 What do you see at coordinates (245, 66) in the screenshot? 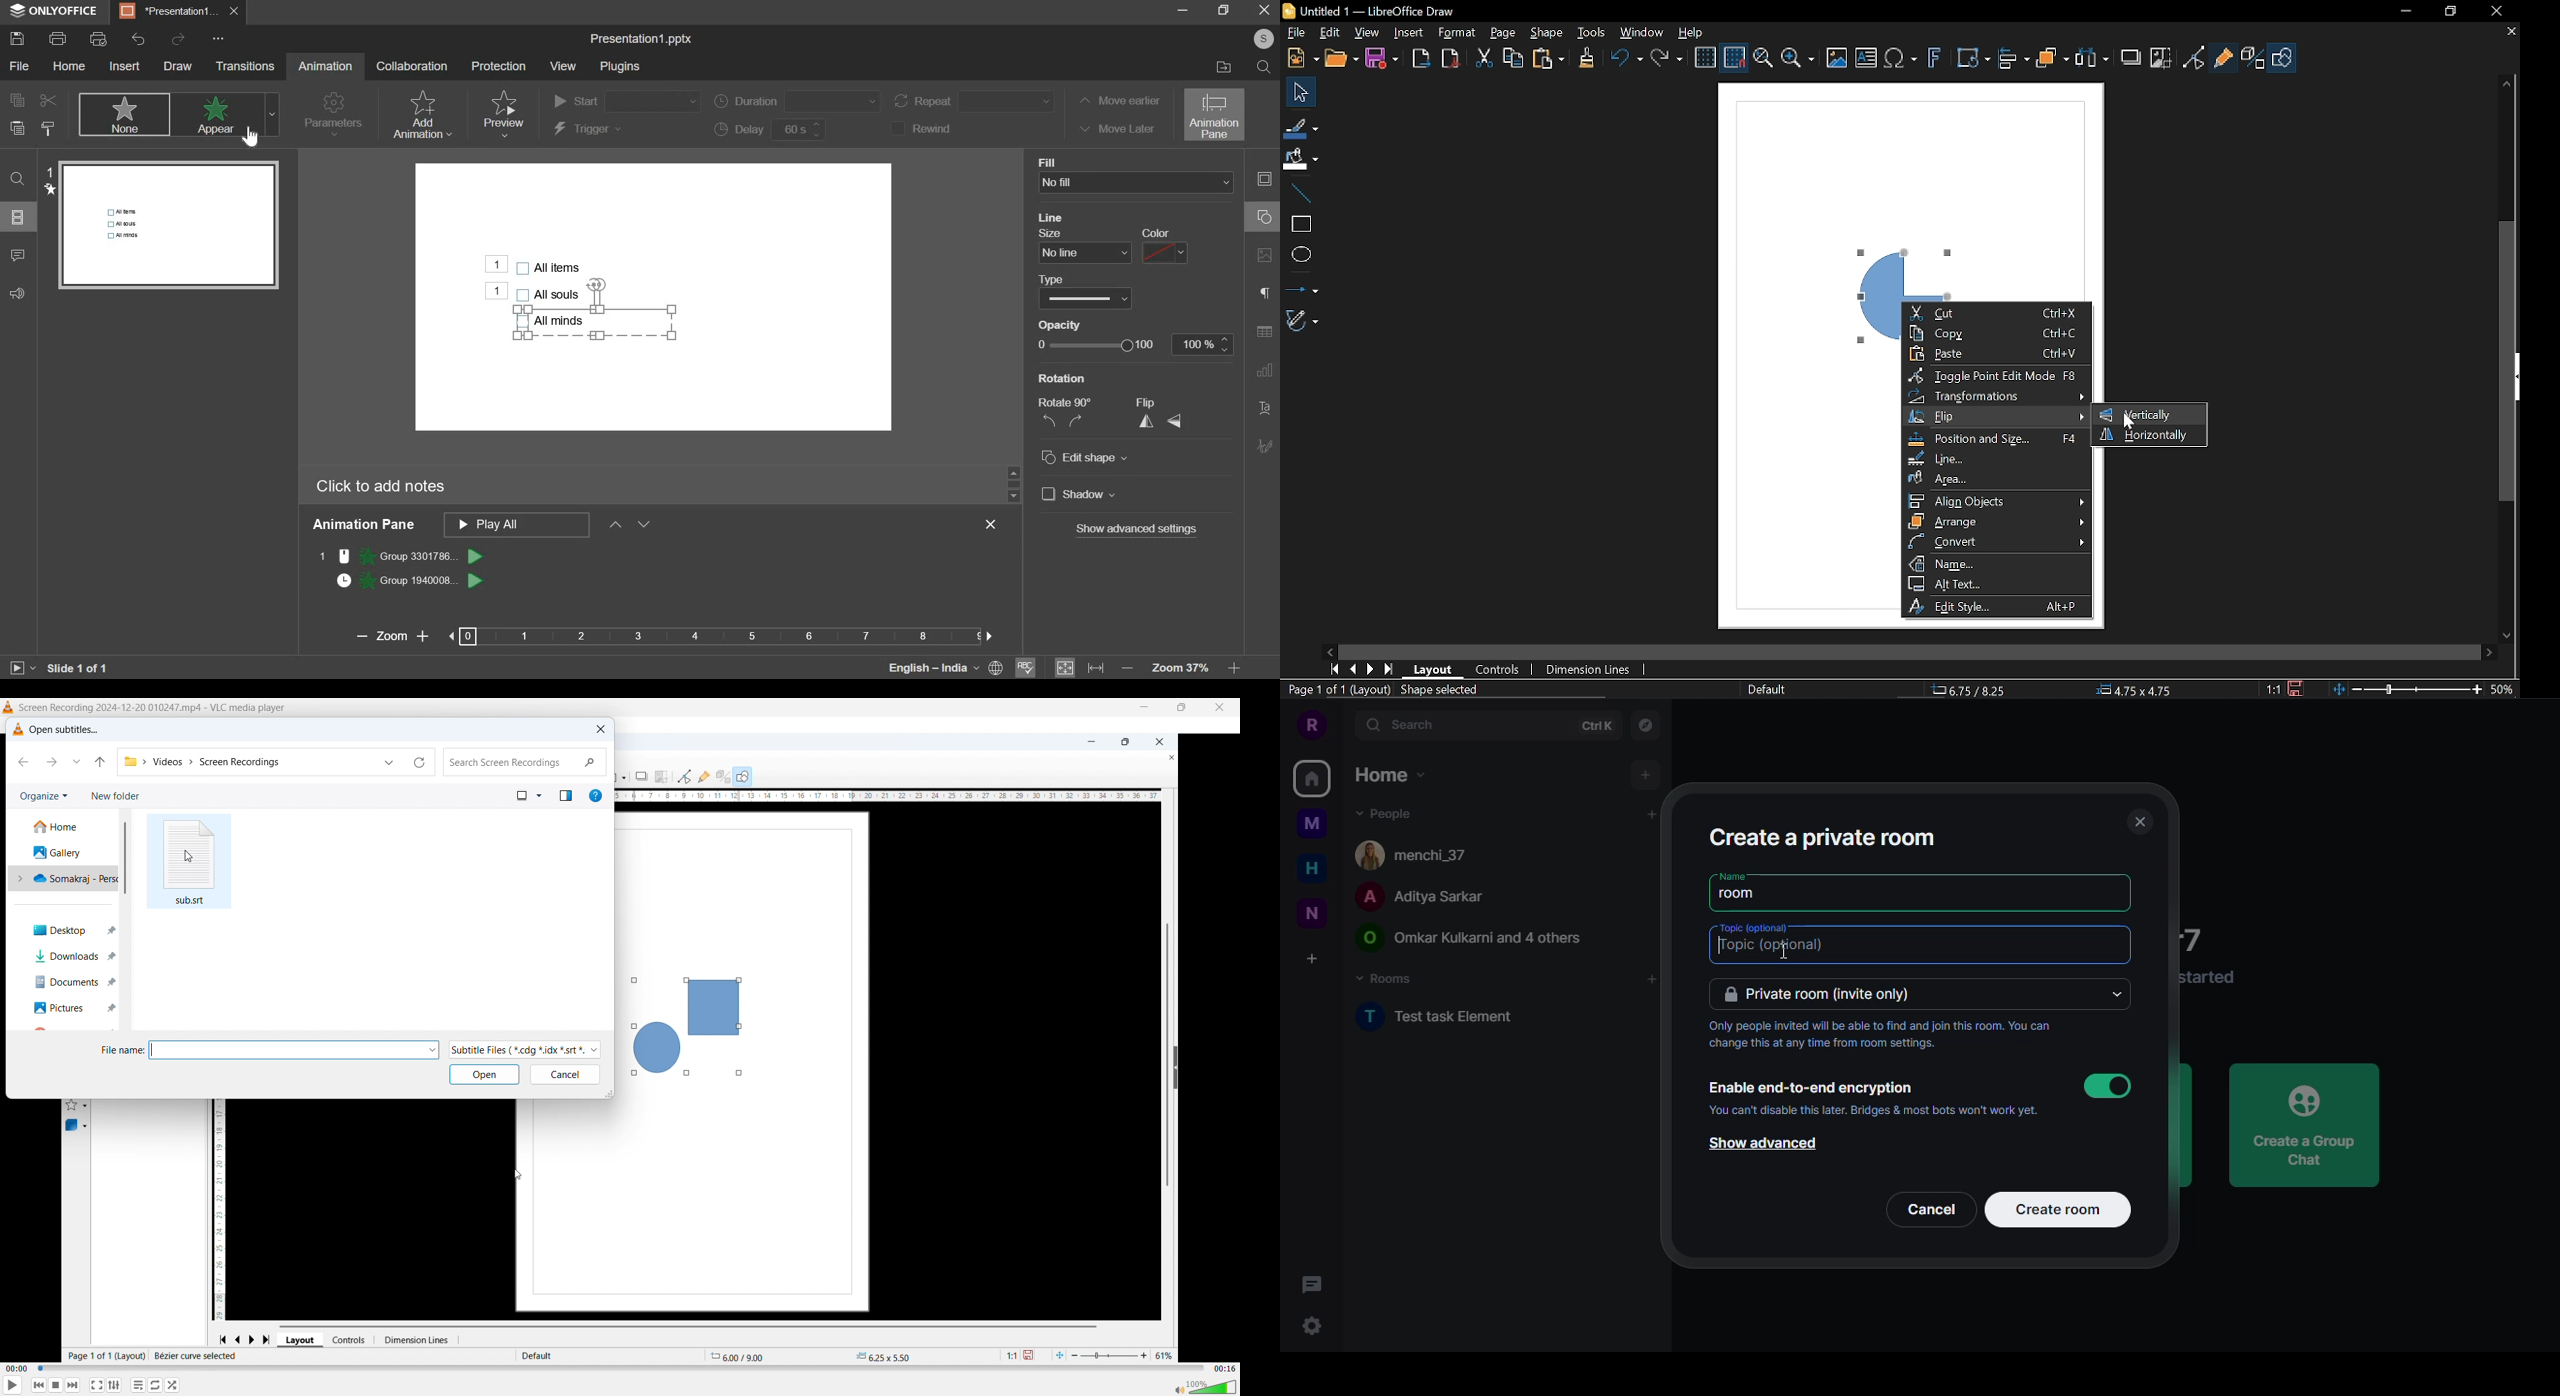
I see `transitions` at bounding box center [245, 66].